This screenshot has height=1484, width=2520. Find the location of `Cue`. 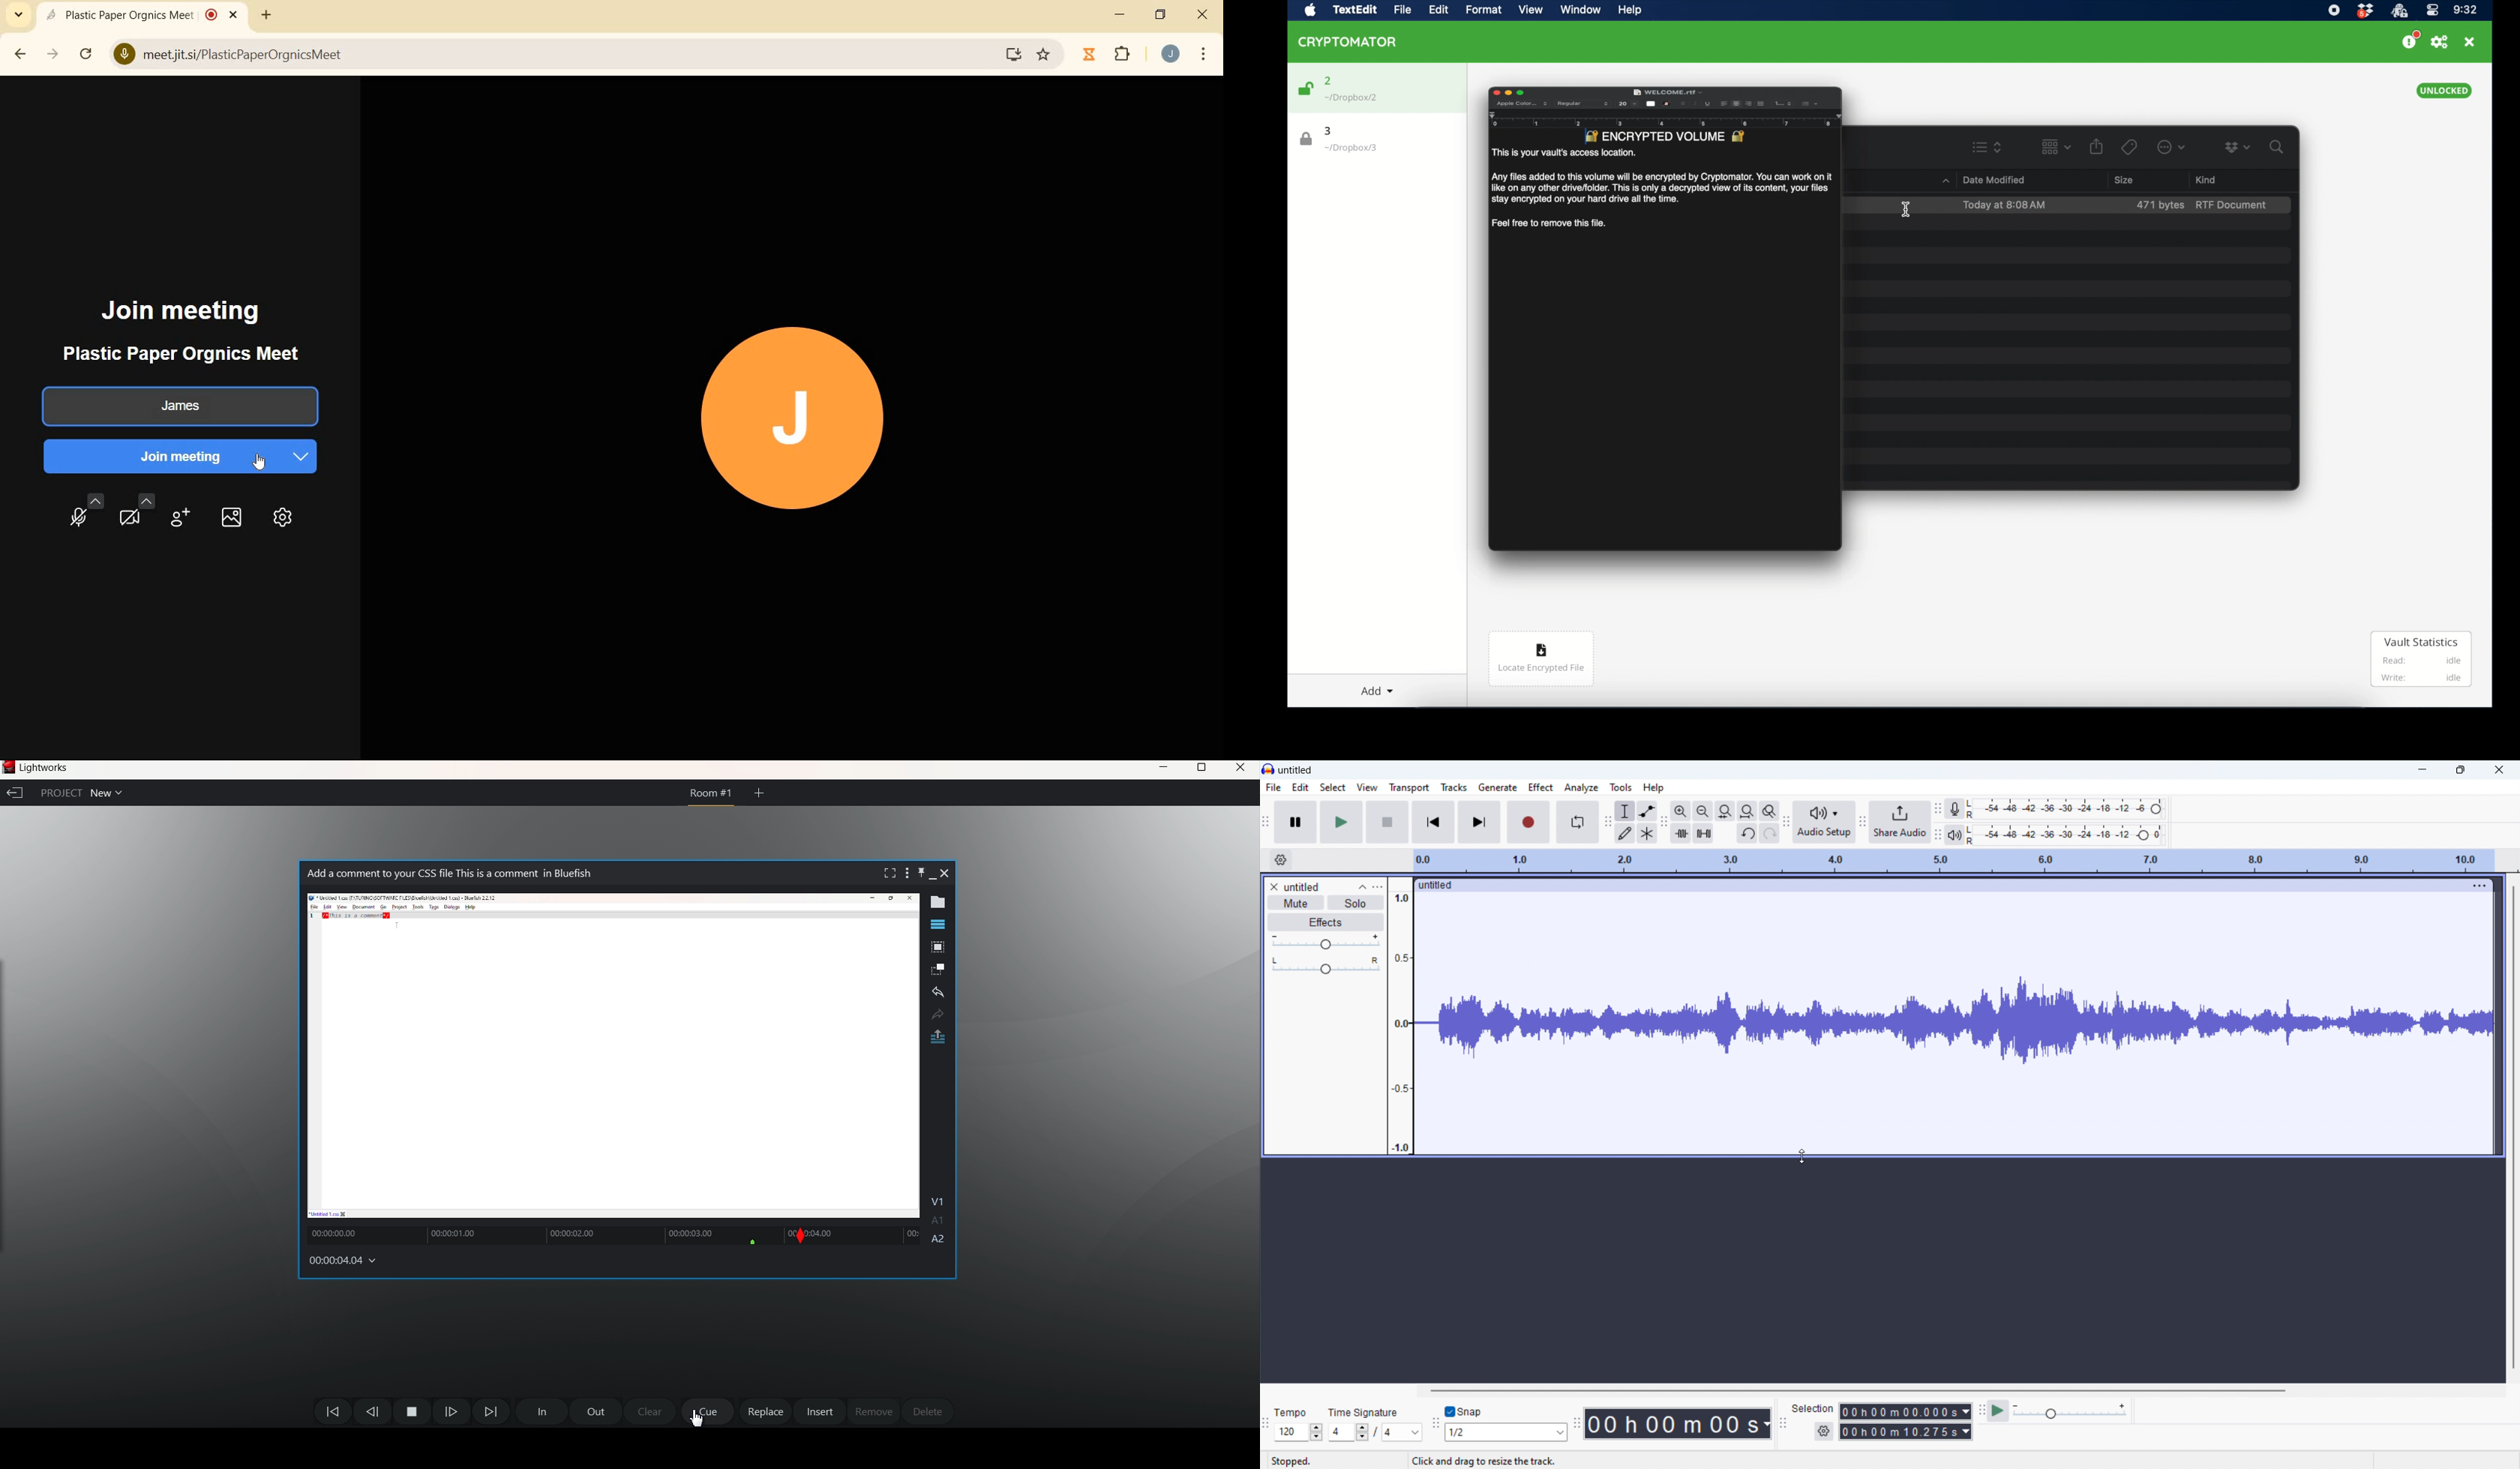

Cue is located at coordinates (708, 1411).